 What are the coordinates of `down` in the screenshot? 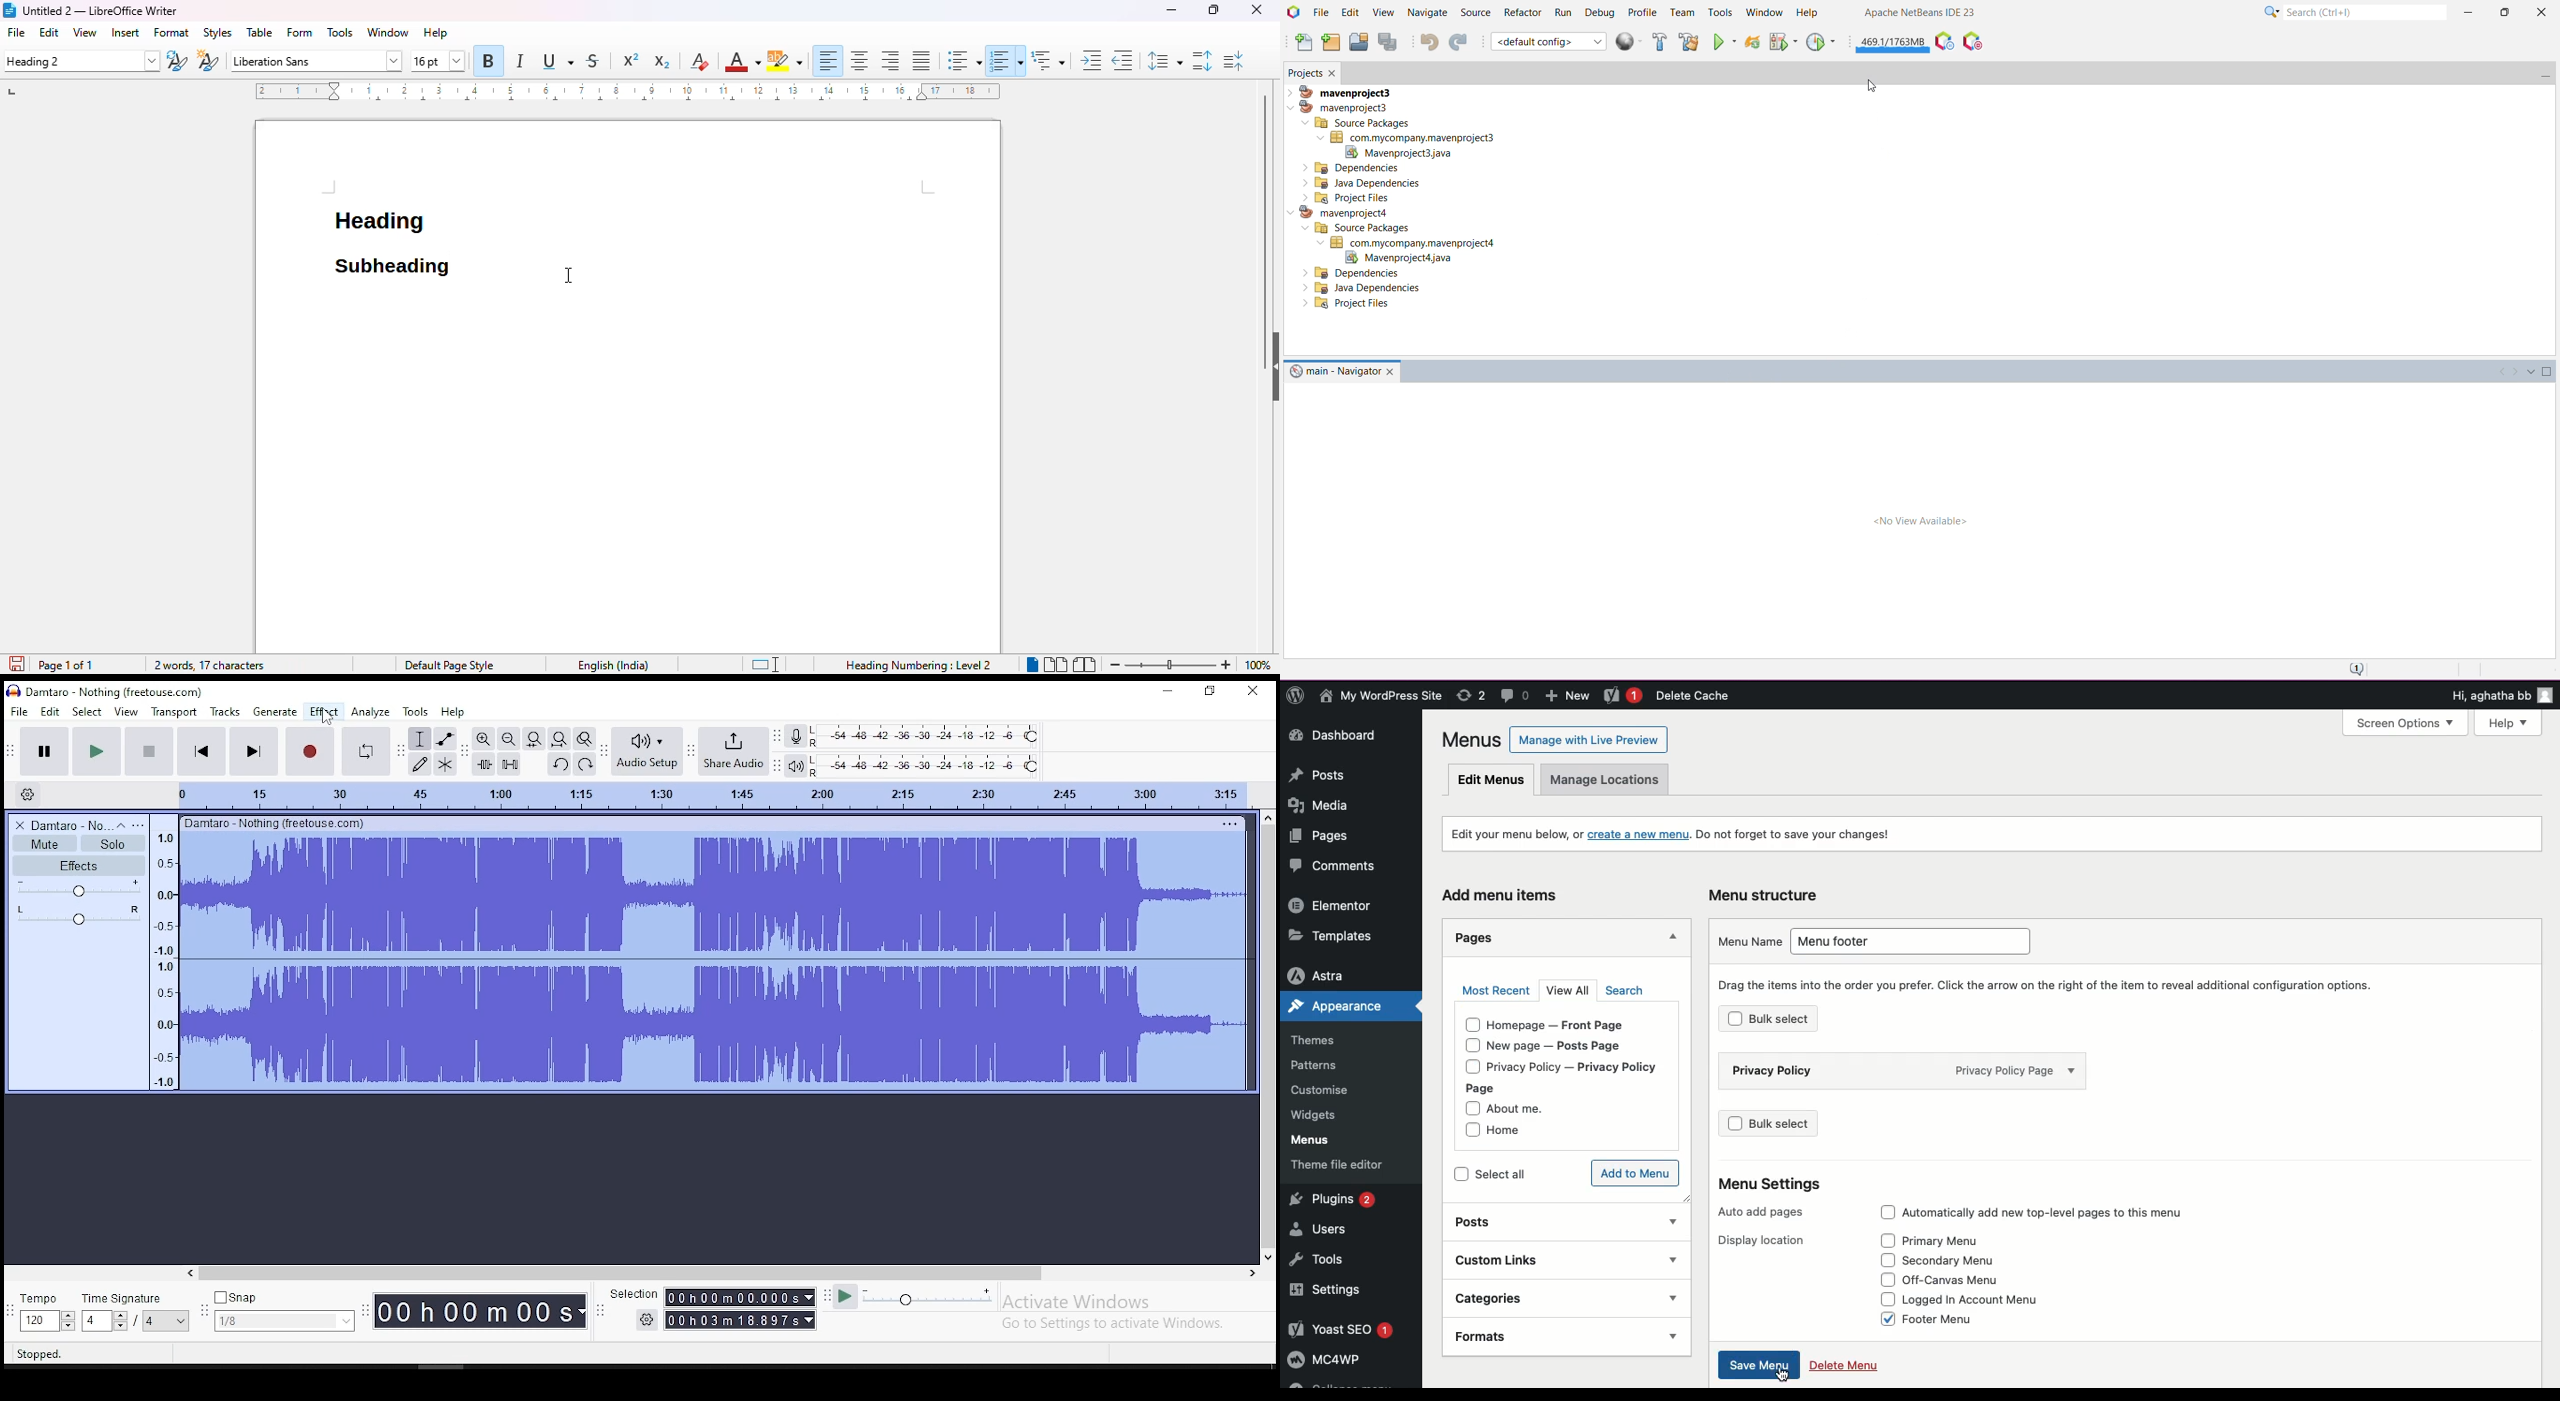 It's located at (1267, 1256).